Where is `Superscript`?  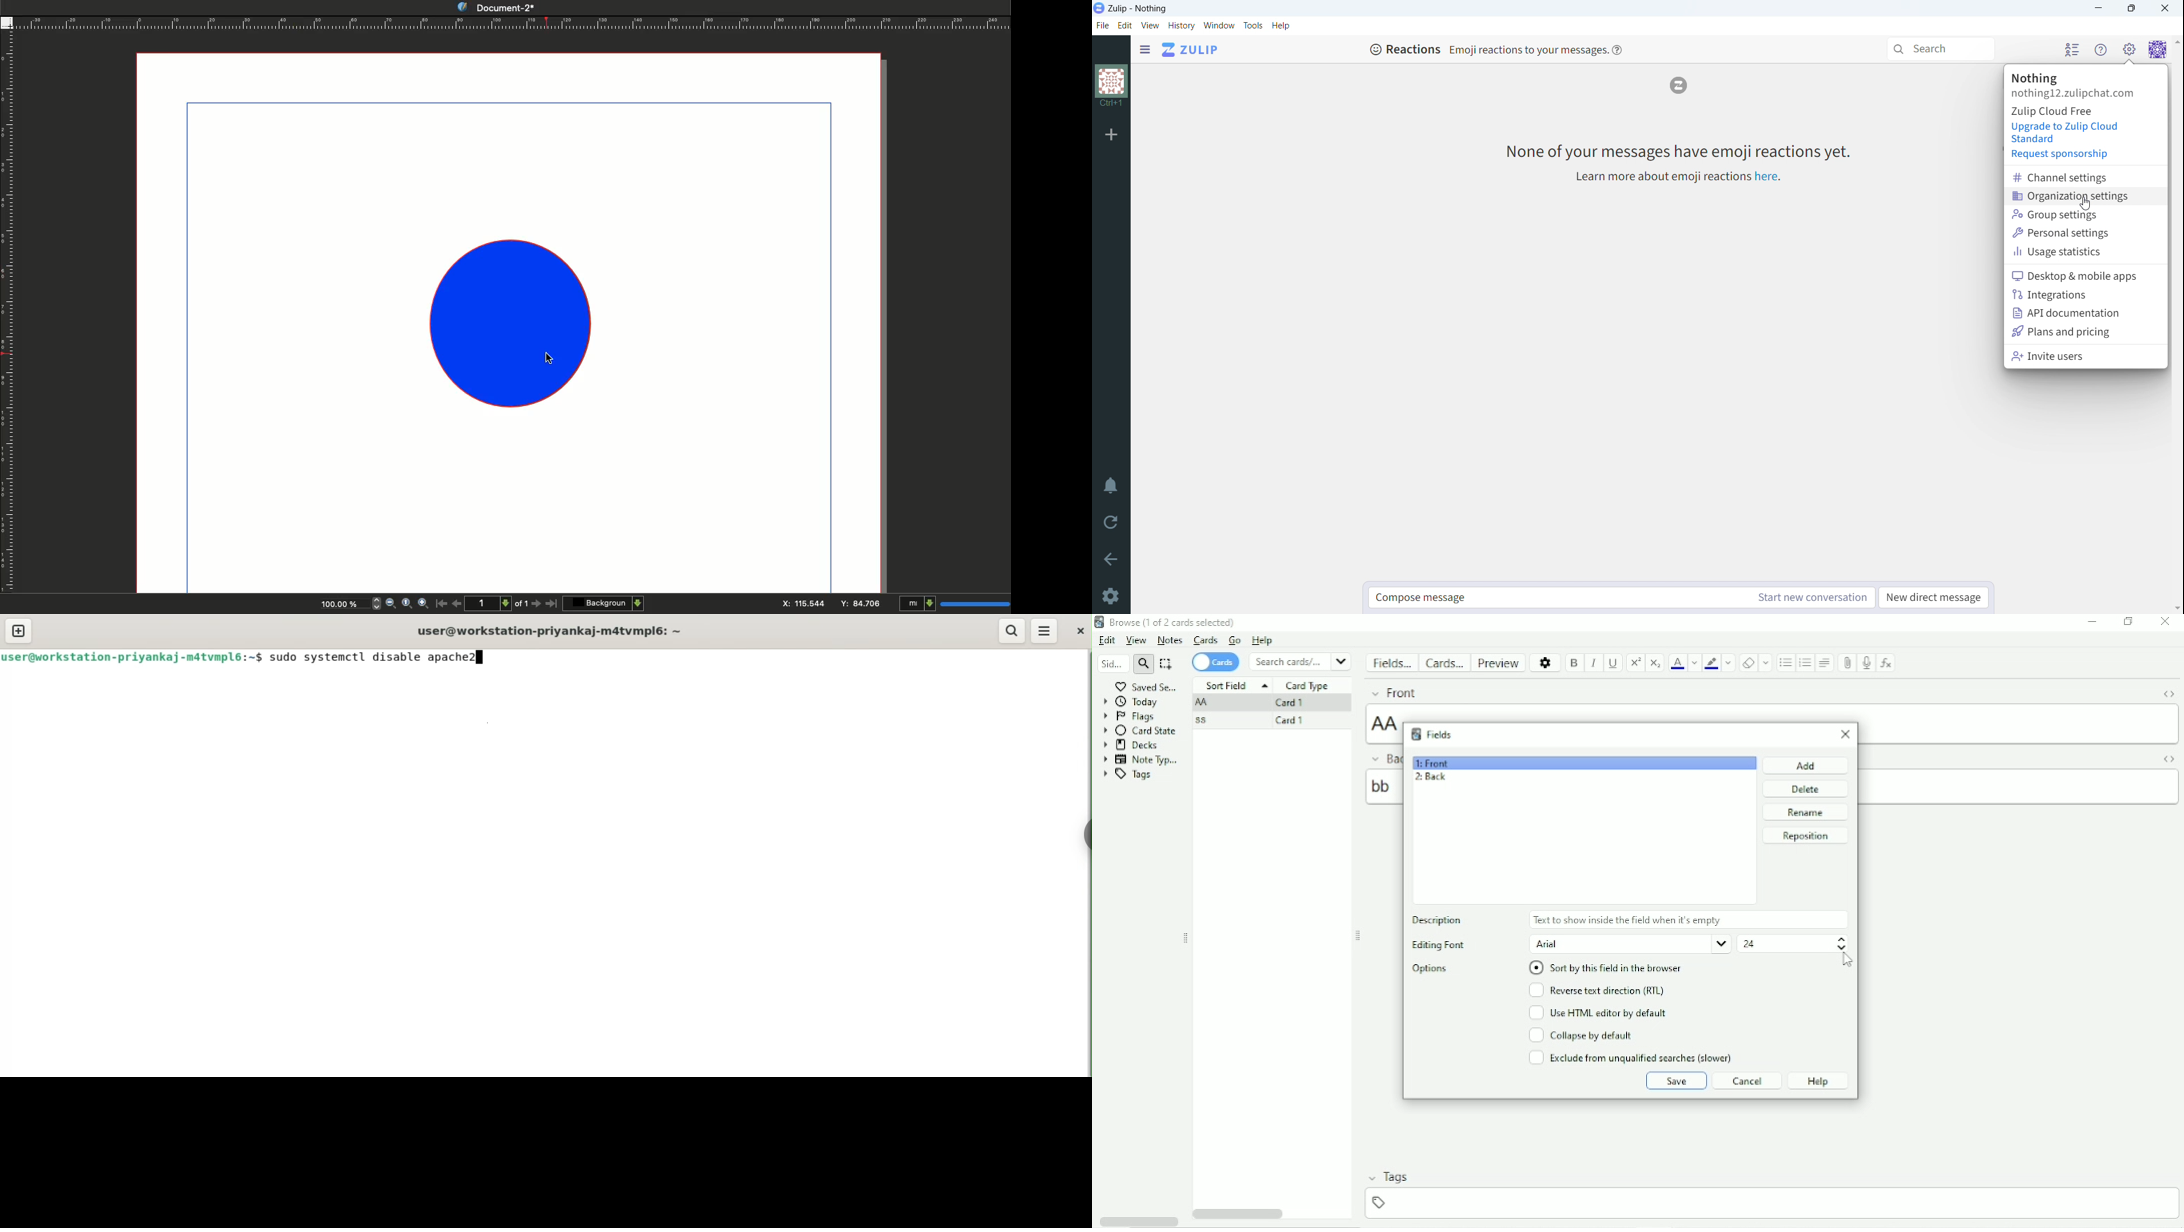 Superscript is located at coordinates (1634, 664).